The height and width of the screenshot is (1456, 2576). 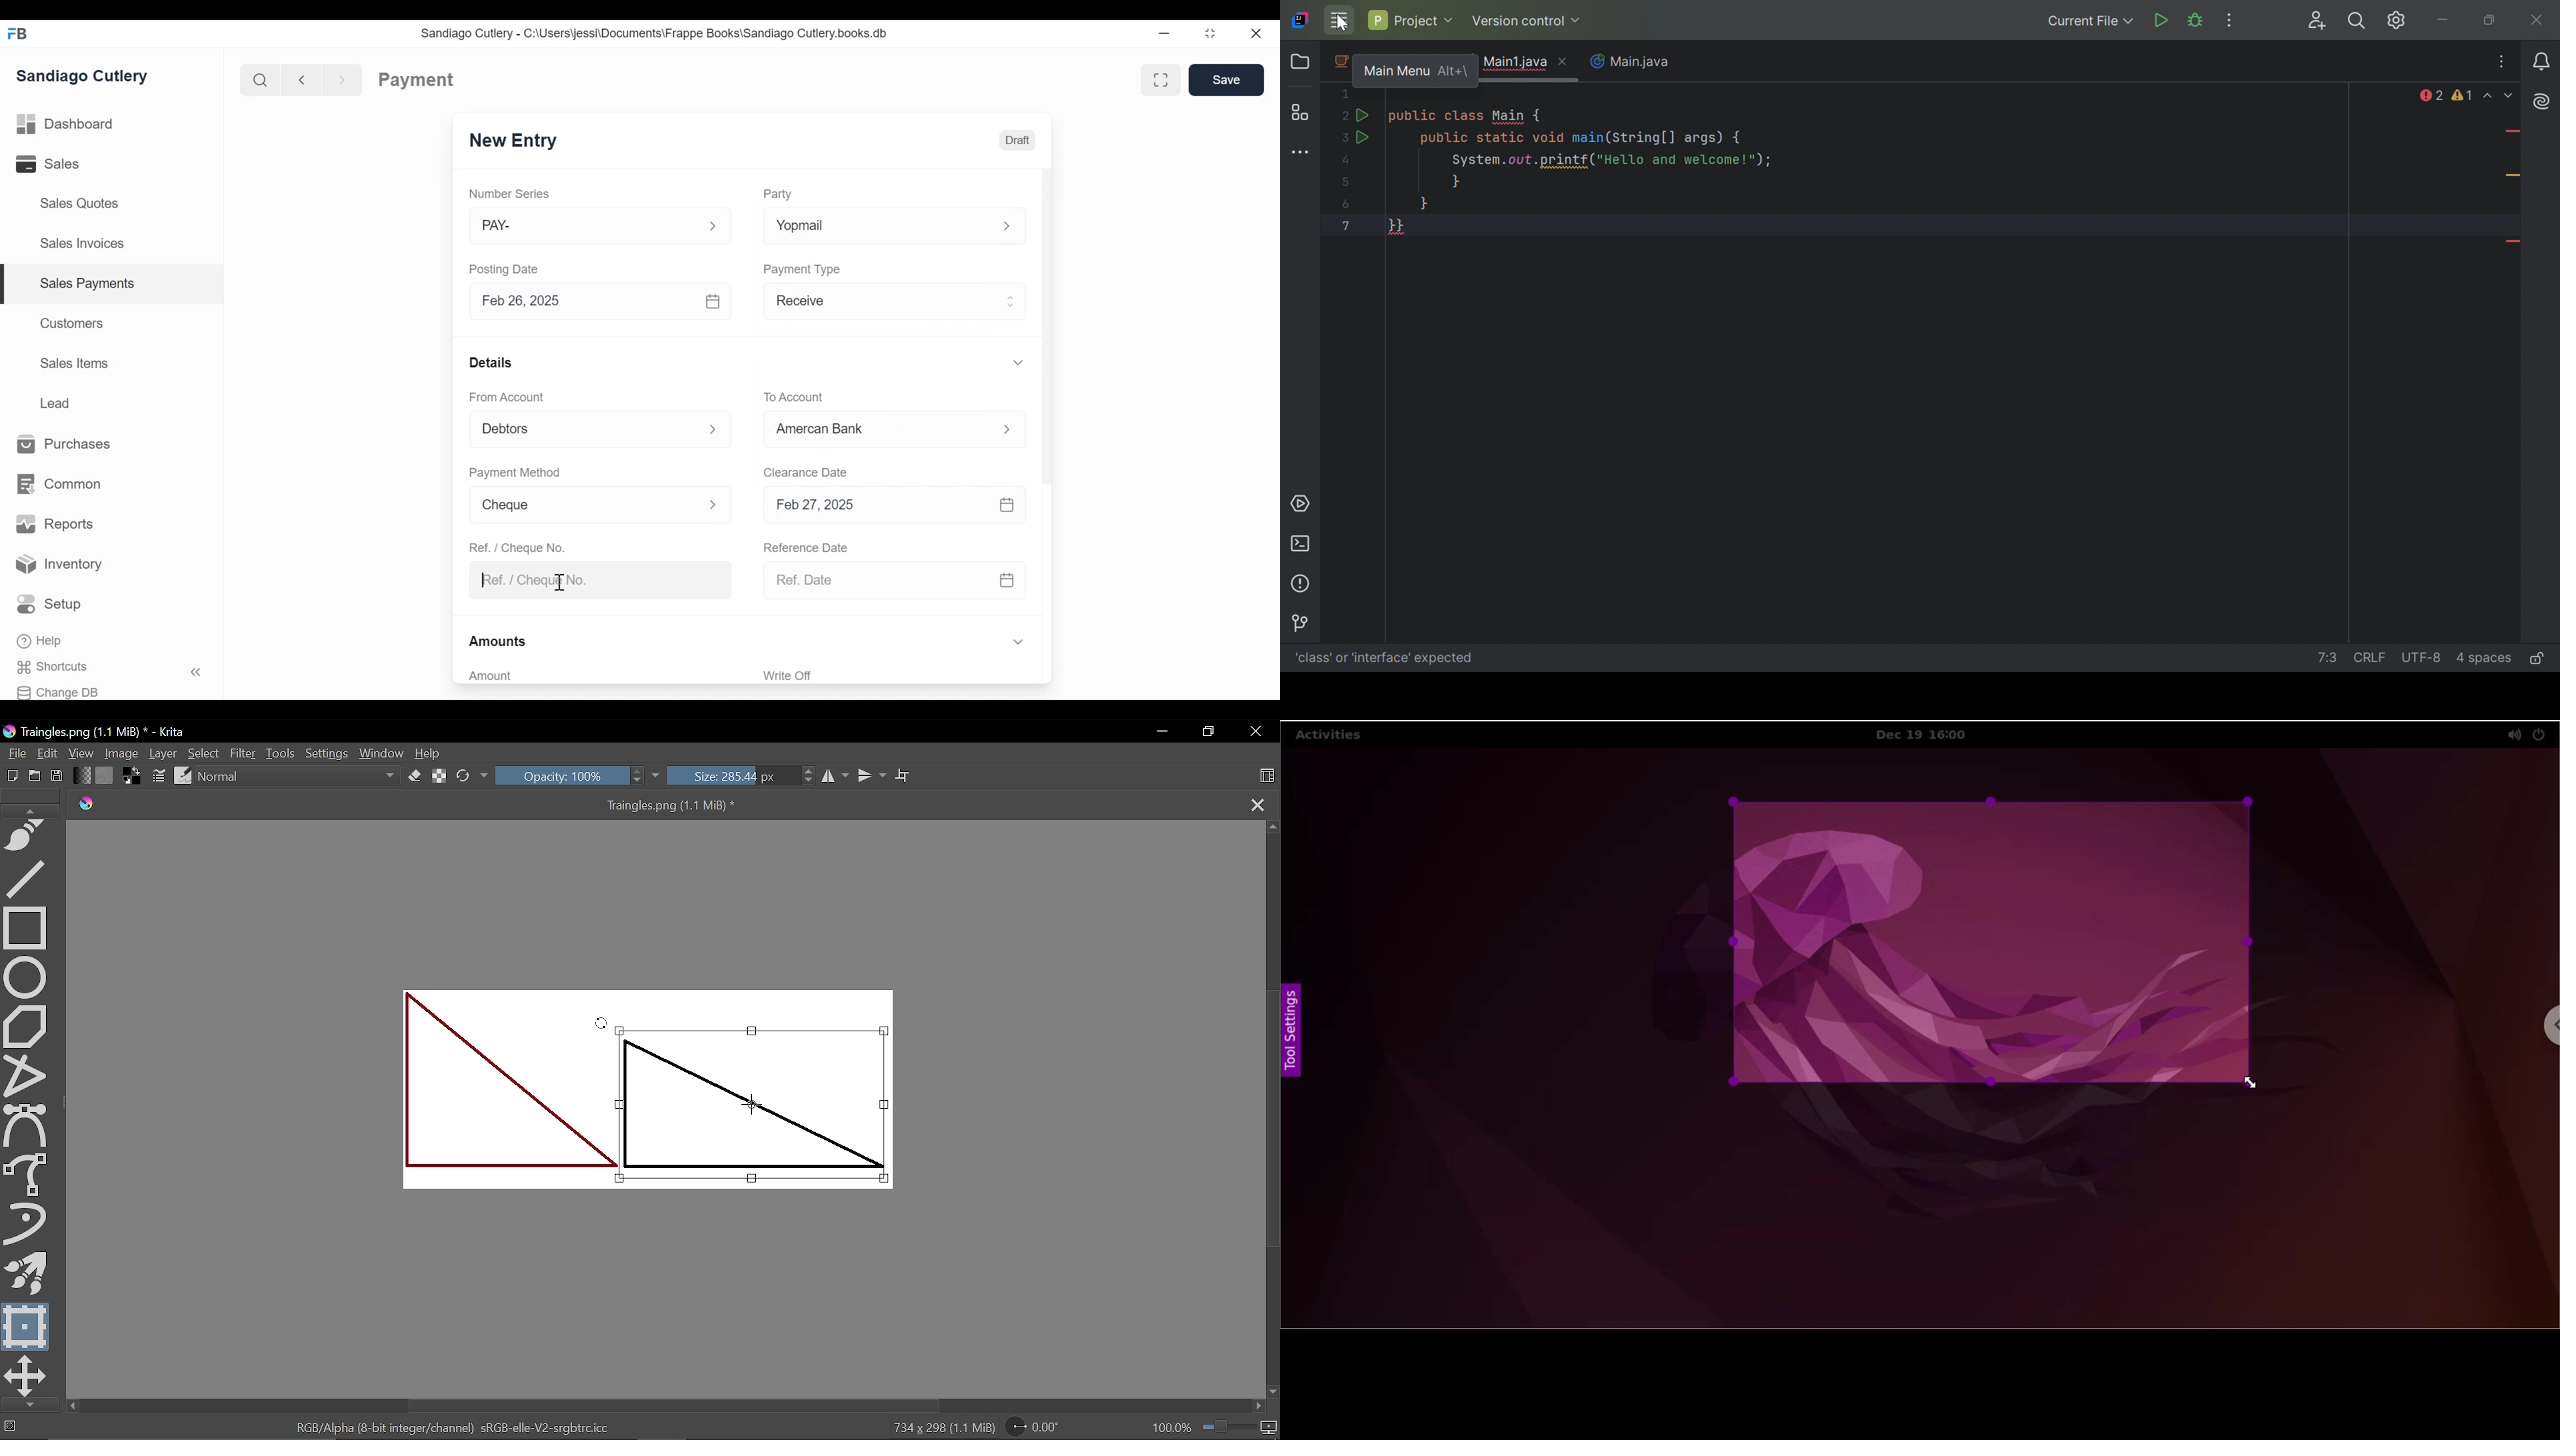 What do you see at coordinates (53, 605) in the screenshot?
I see `Setup` at bounding box center [53, 605].